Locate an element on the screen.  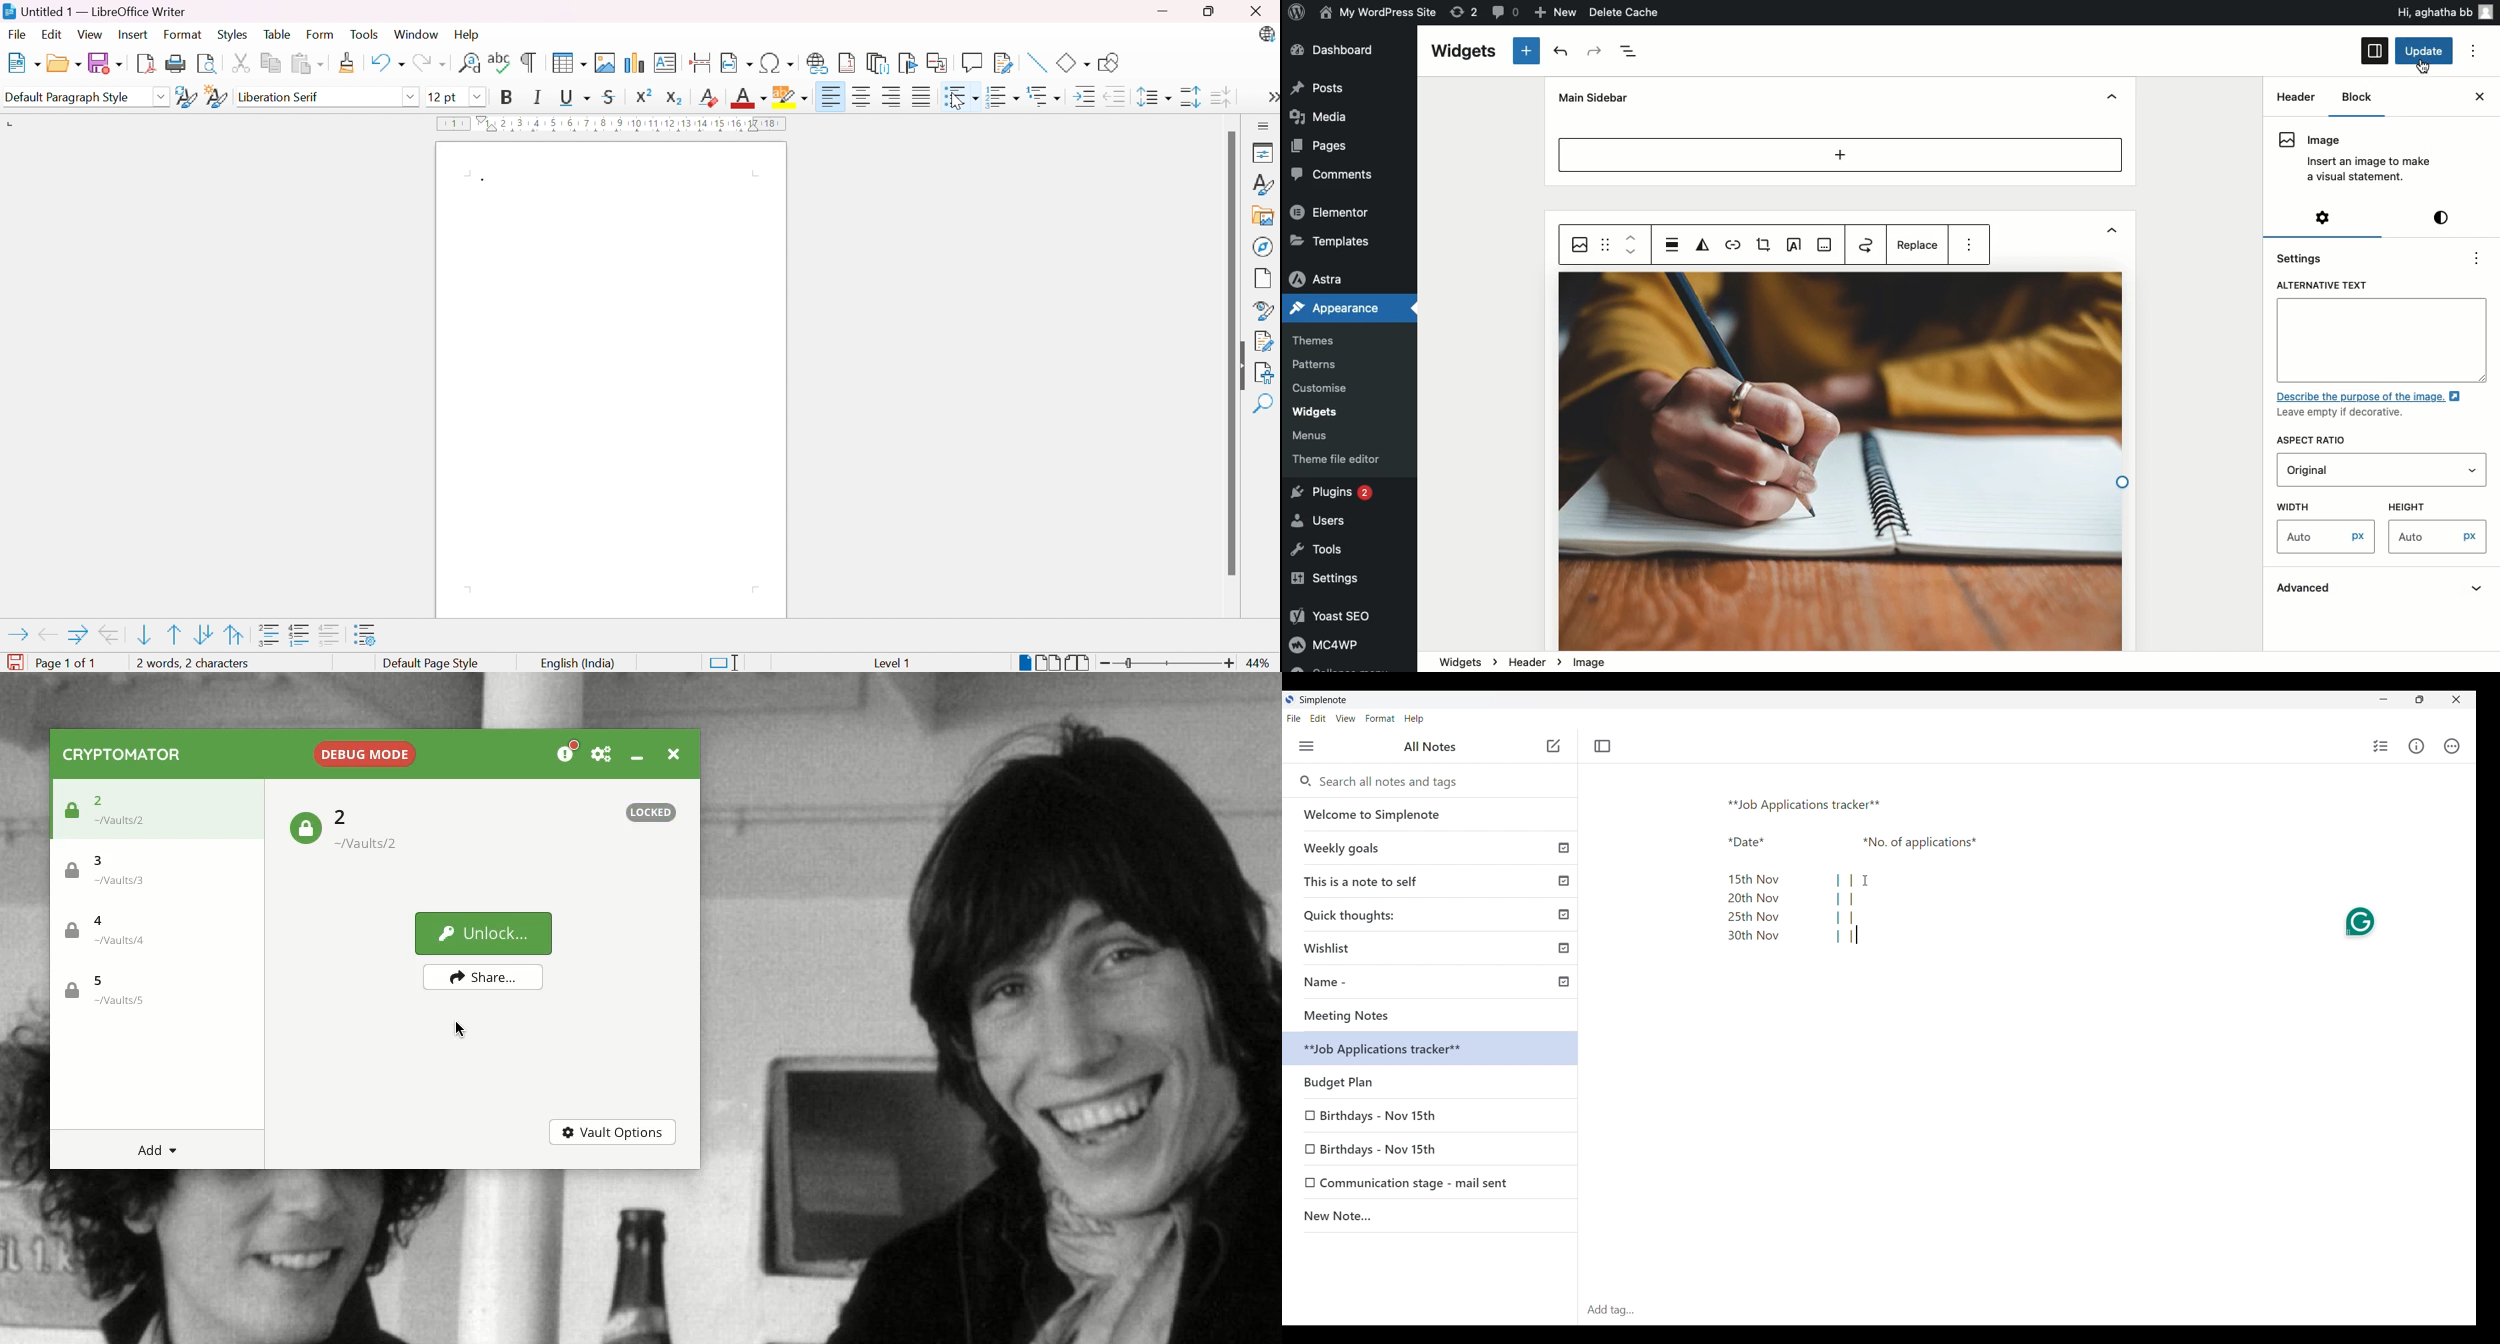
Insert image is located at coordinates (606, 63).